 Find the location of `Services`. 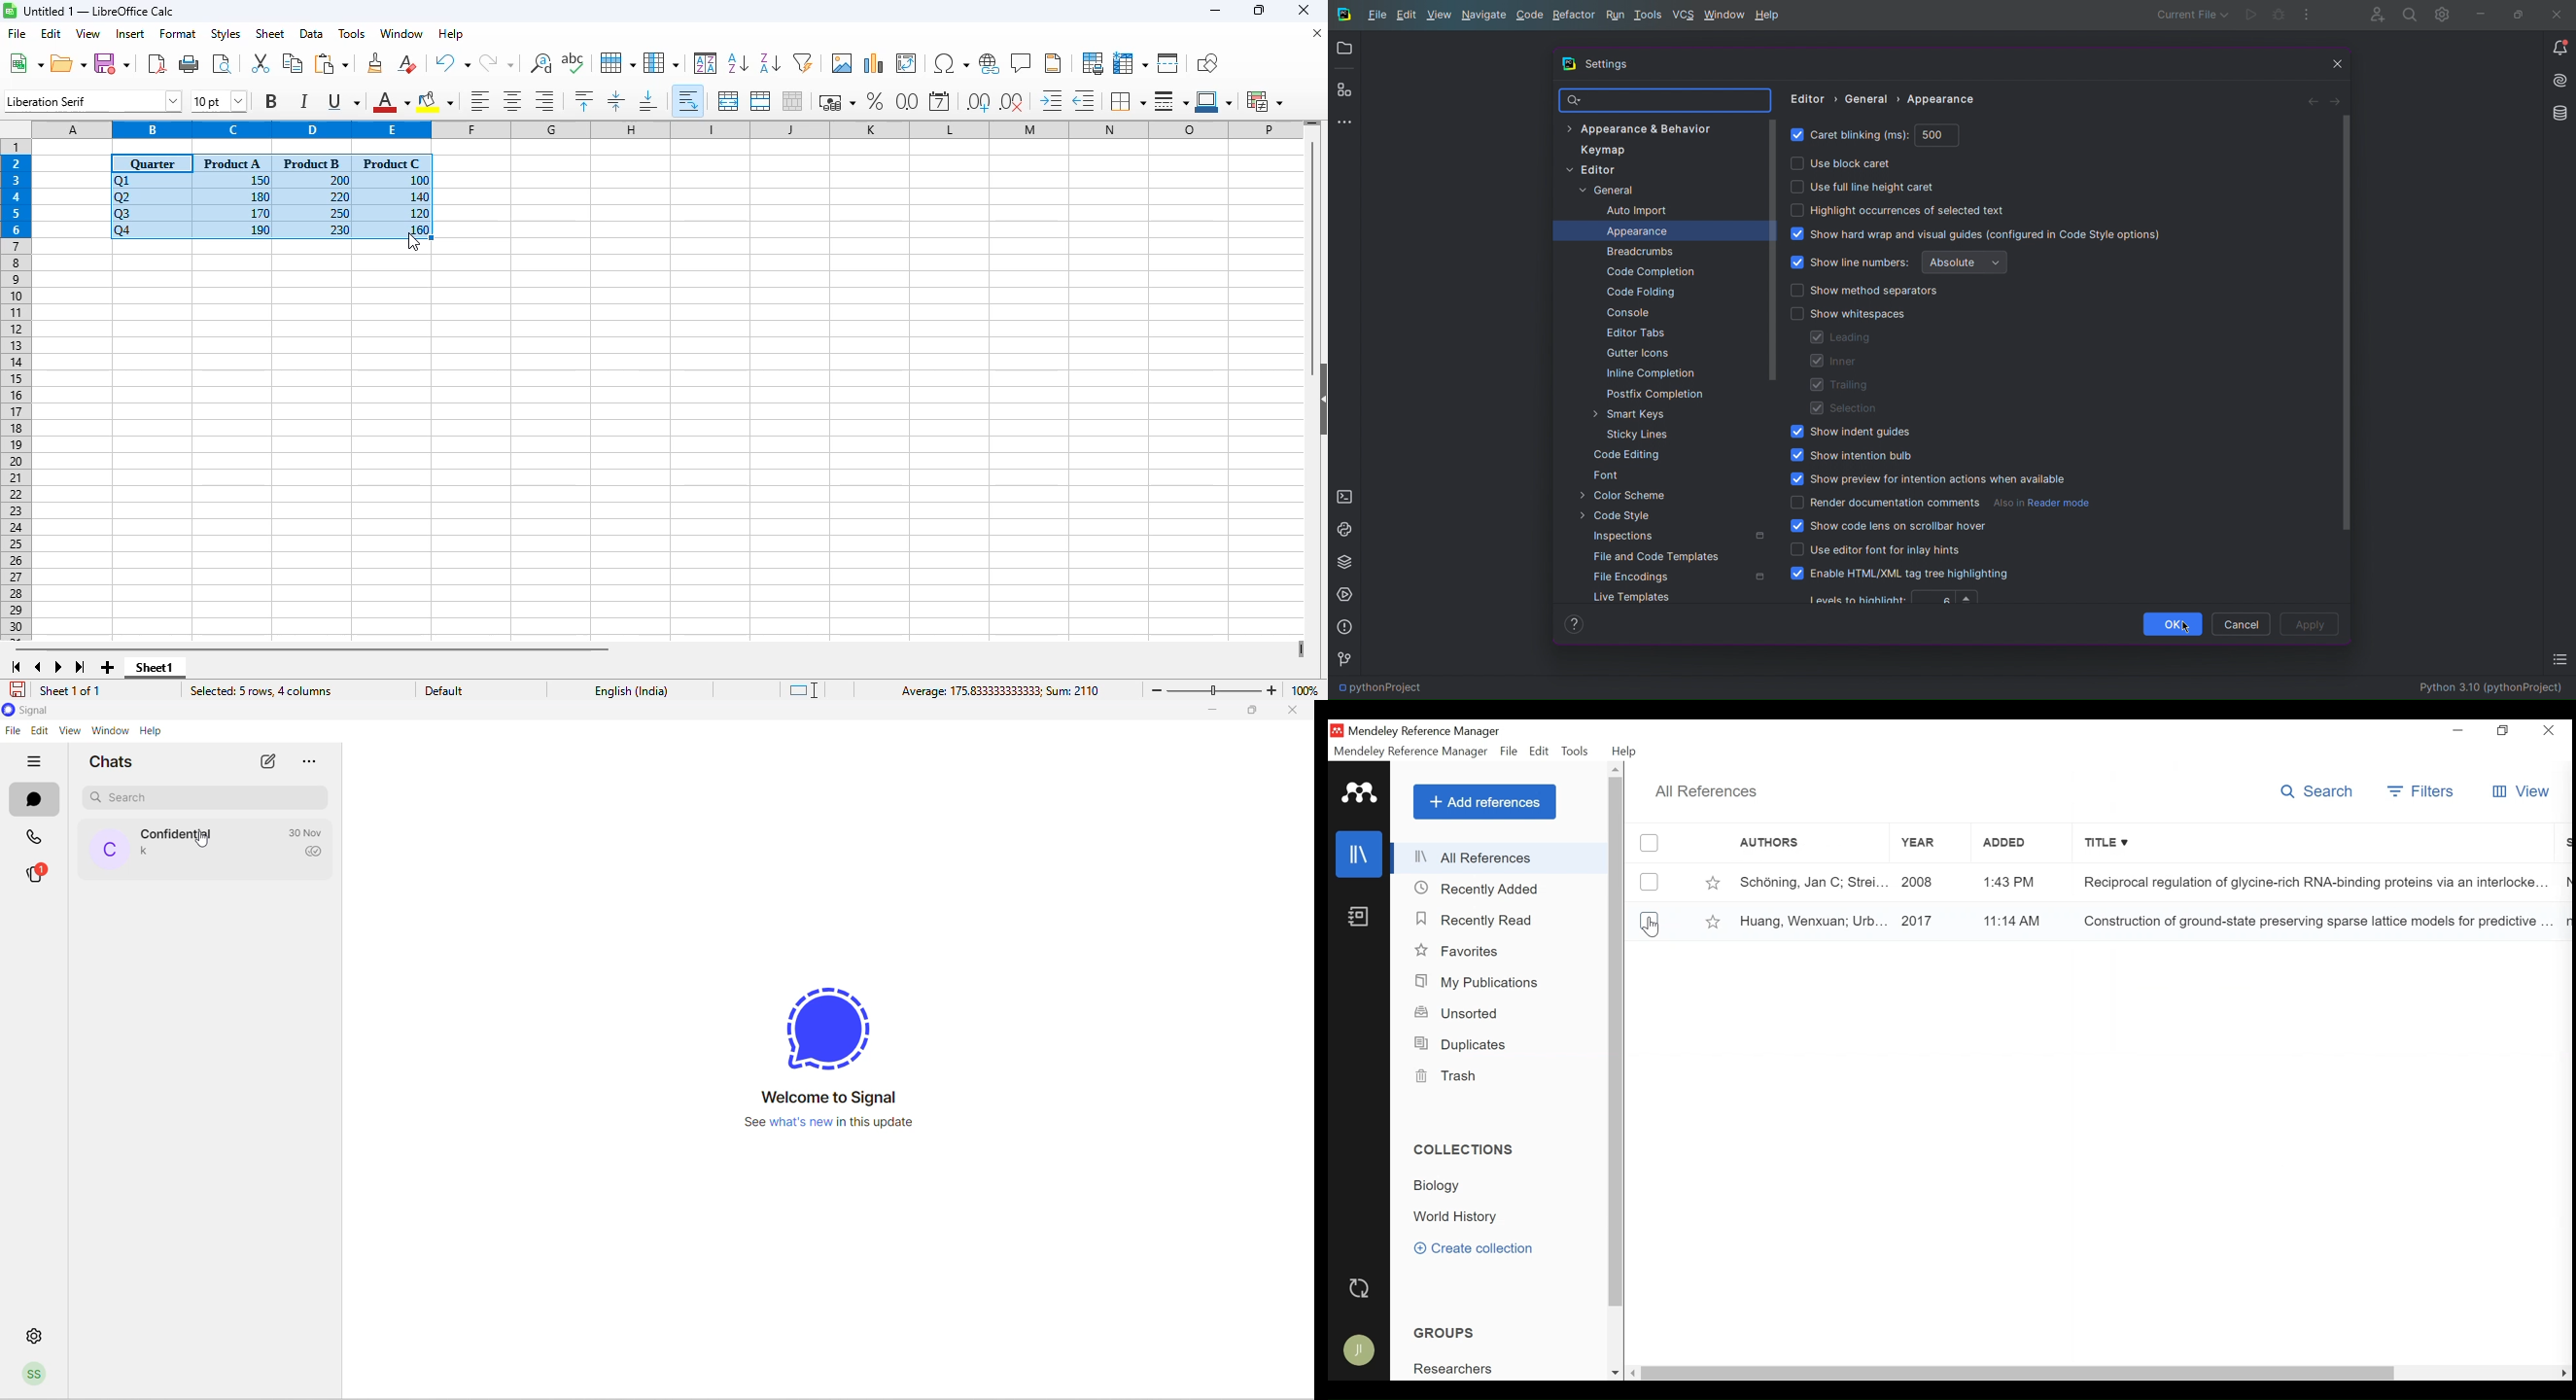

Services is located at coordinates (1346, 595).